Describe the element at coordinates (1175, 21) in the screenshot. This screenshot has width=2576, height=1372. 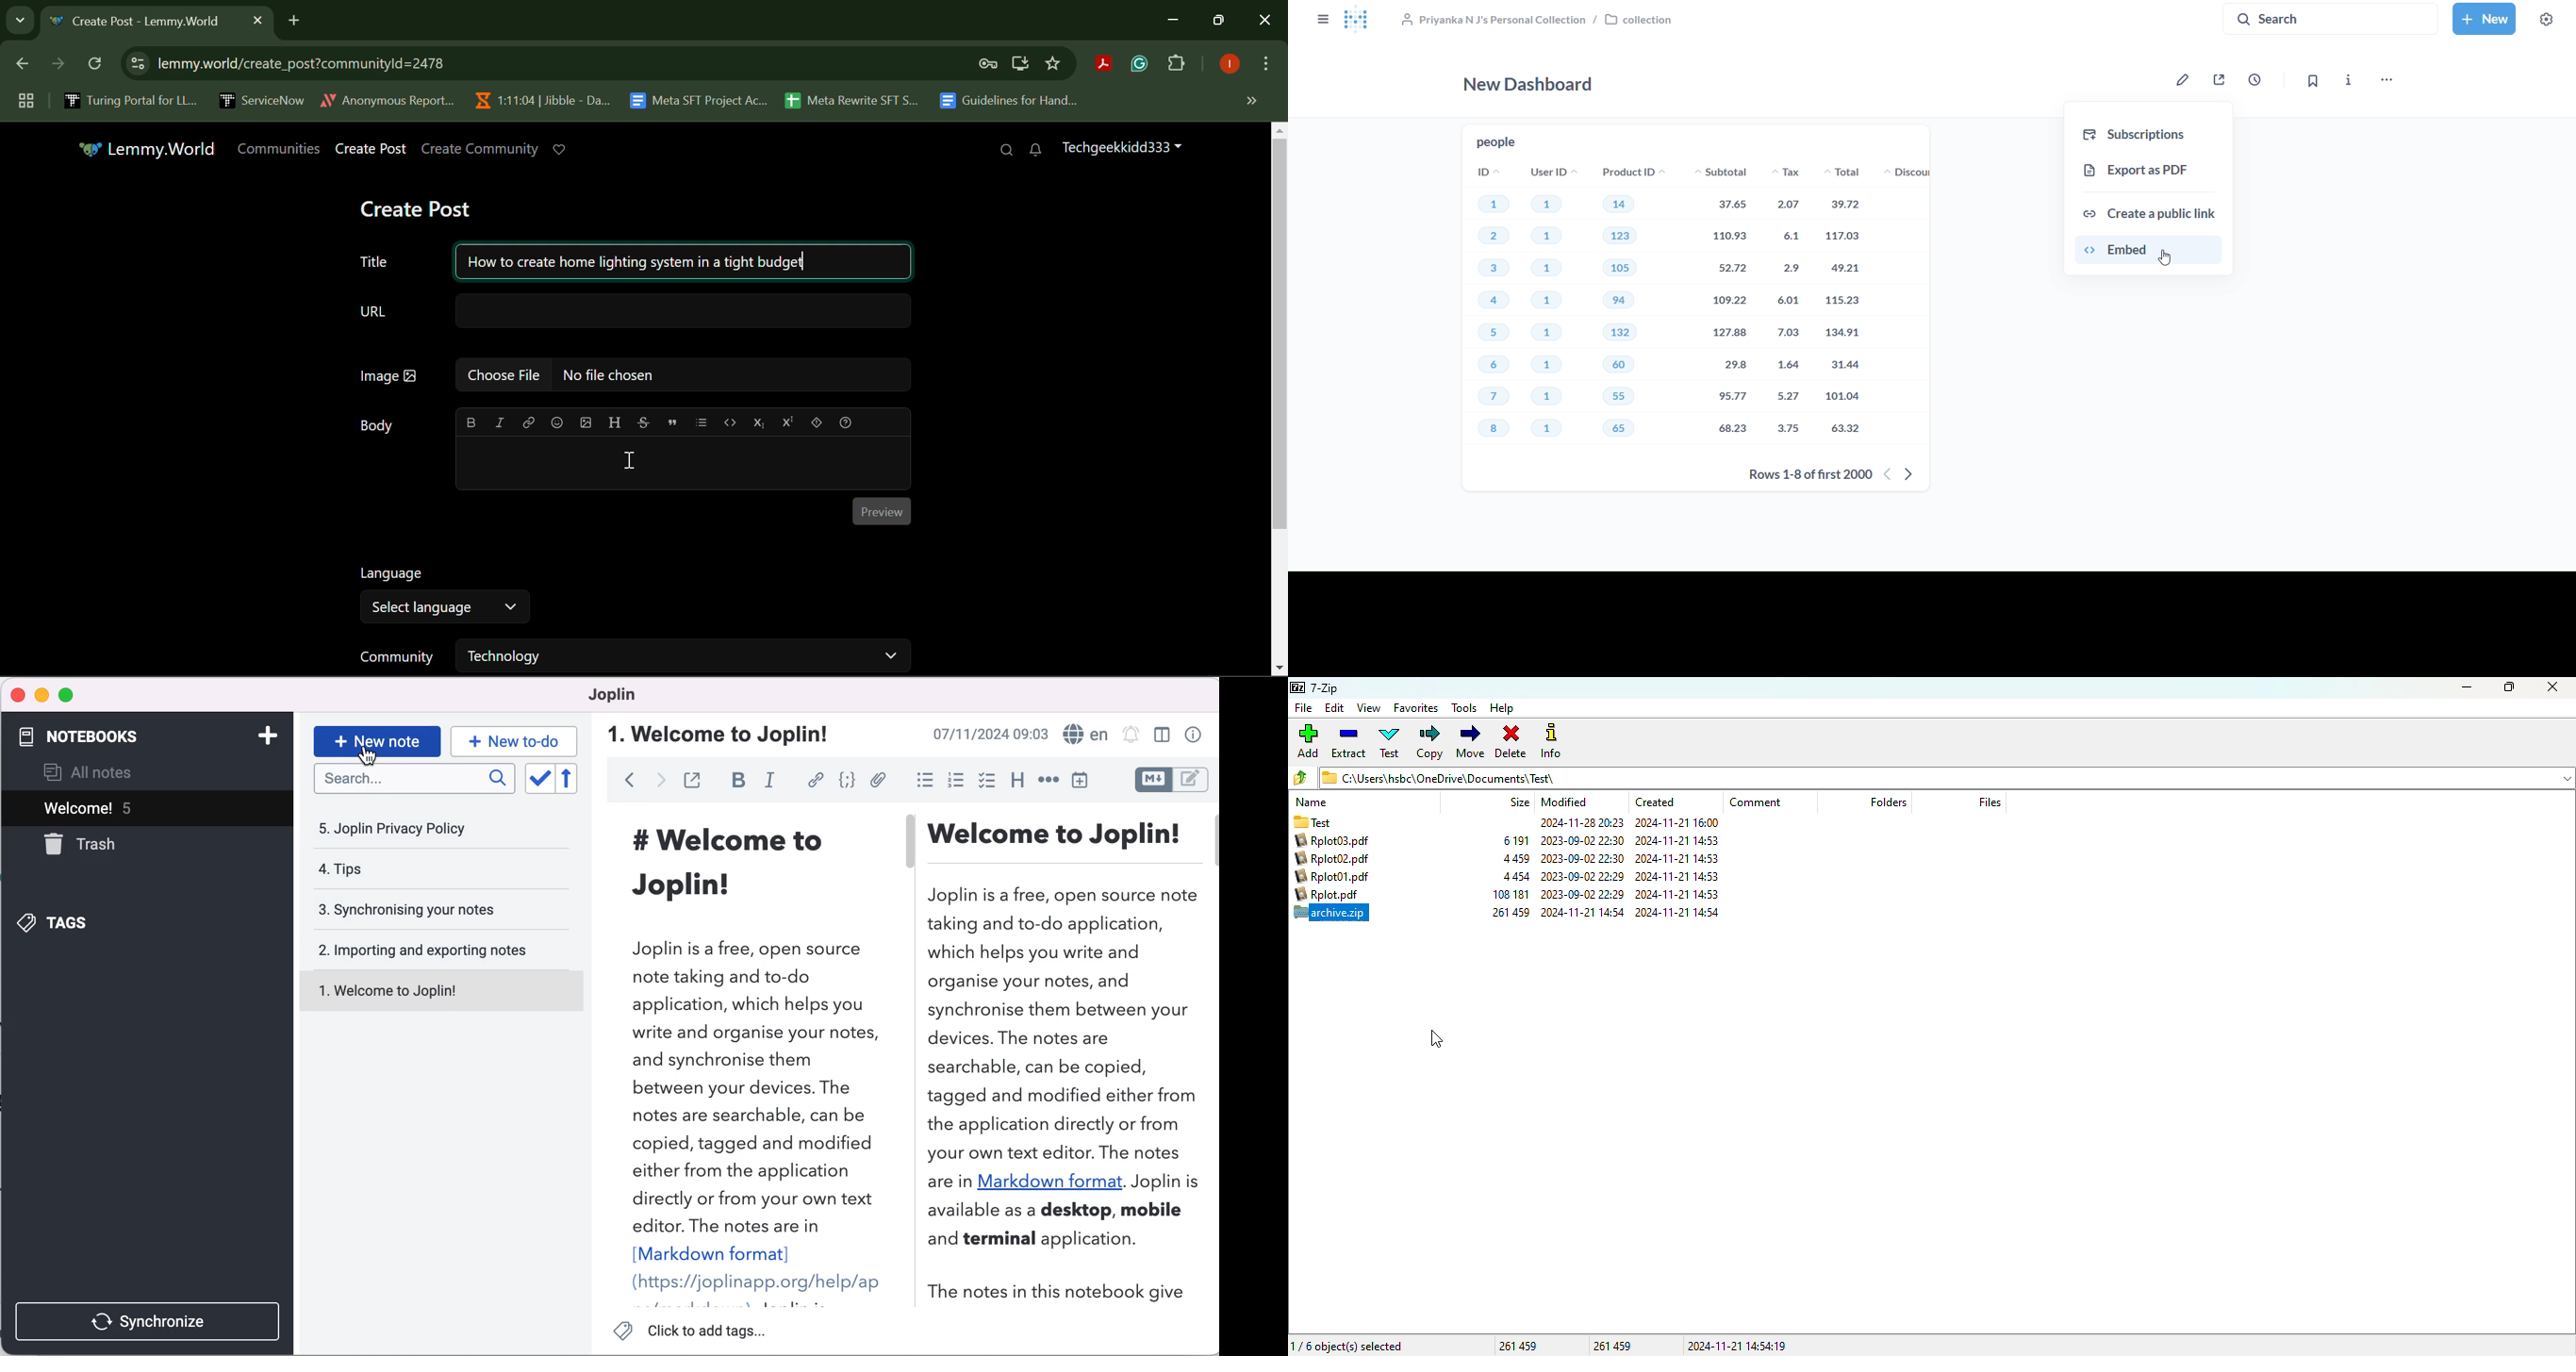
I see `Minimize Down` at that location.